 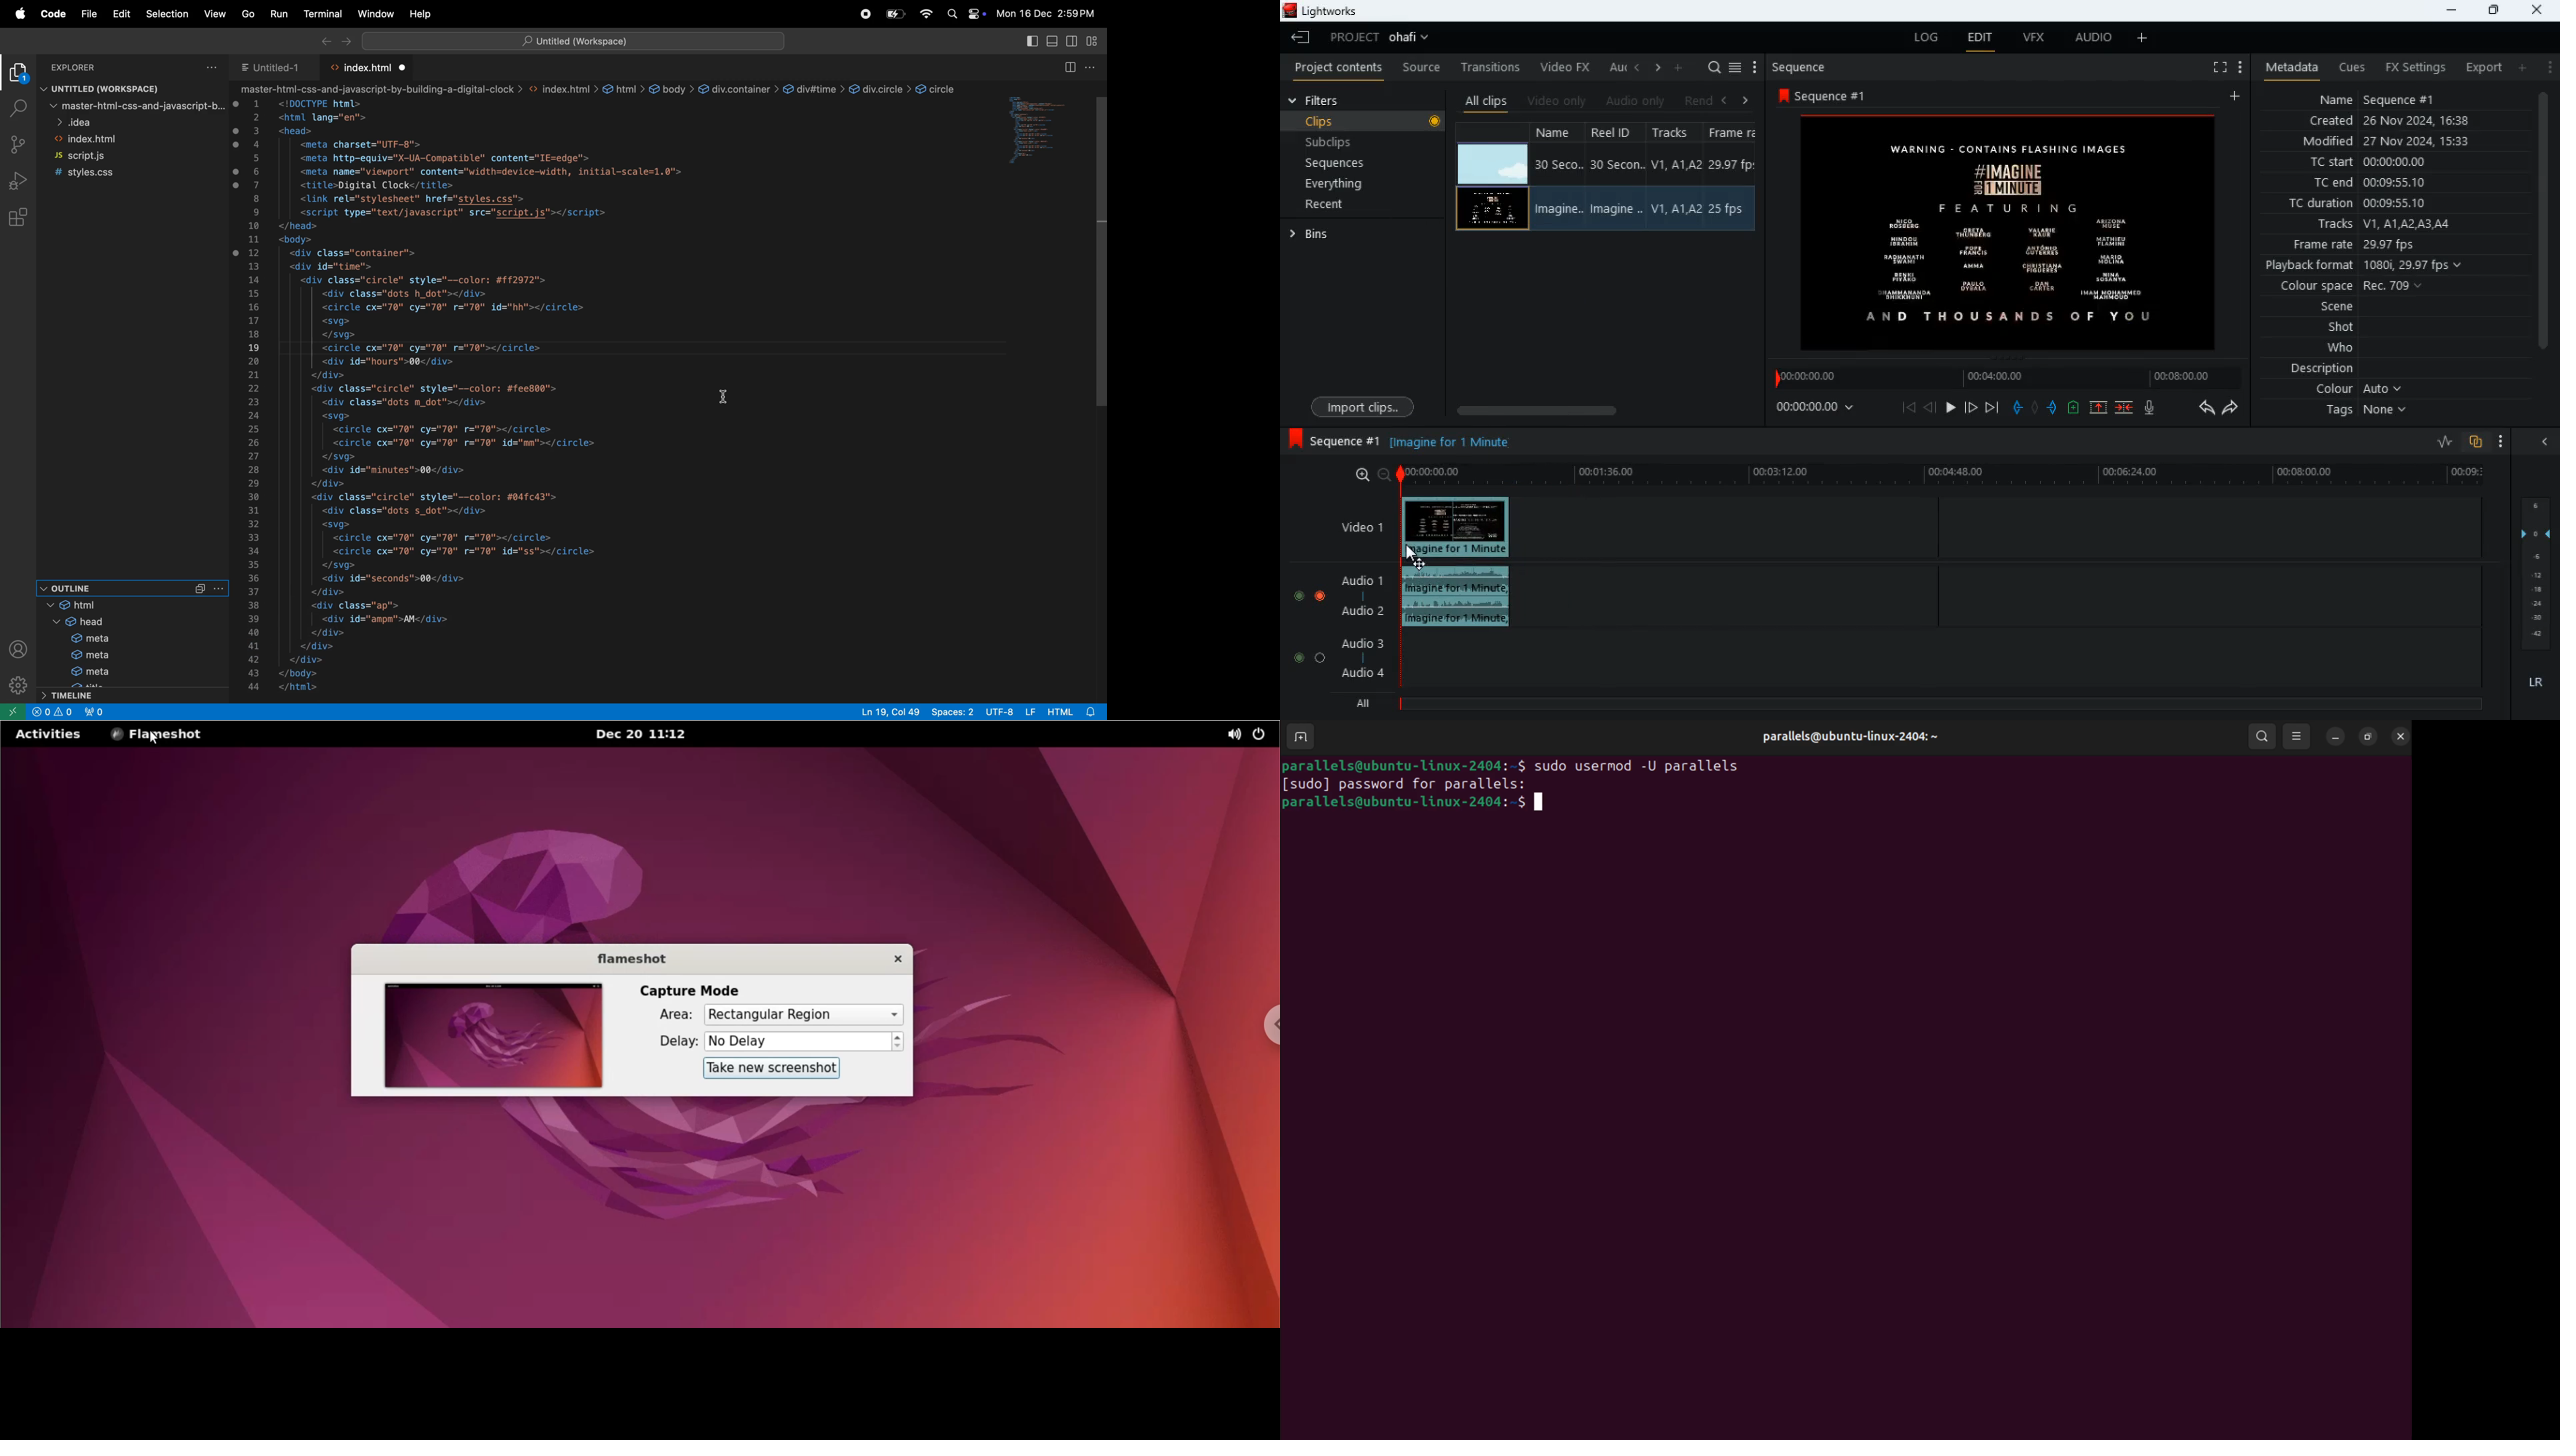 I want to click on edit, so click(x=1982, y=39).